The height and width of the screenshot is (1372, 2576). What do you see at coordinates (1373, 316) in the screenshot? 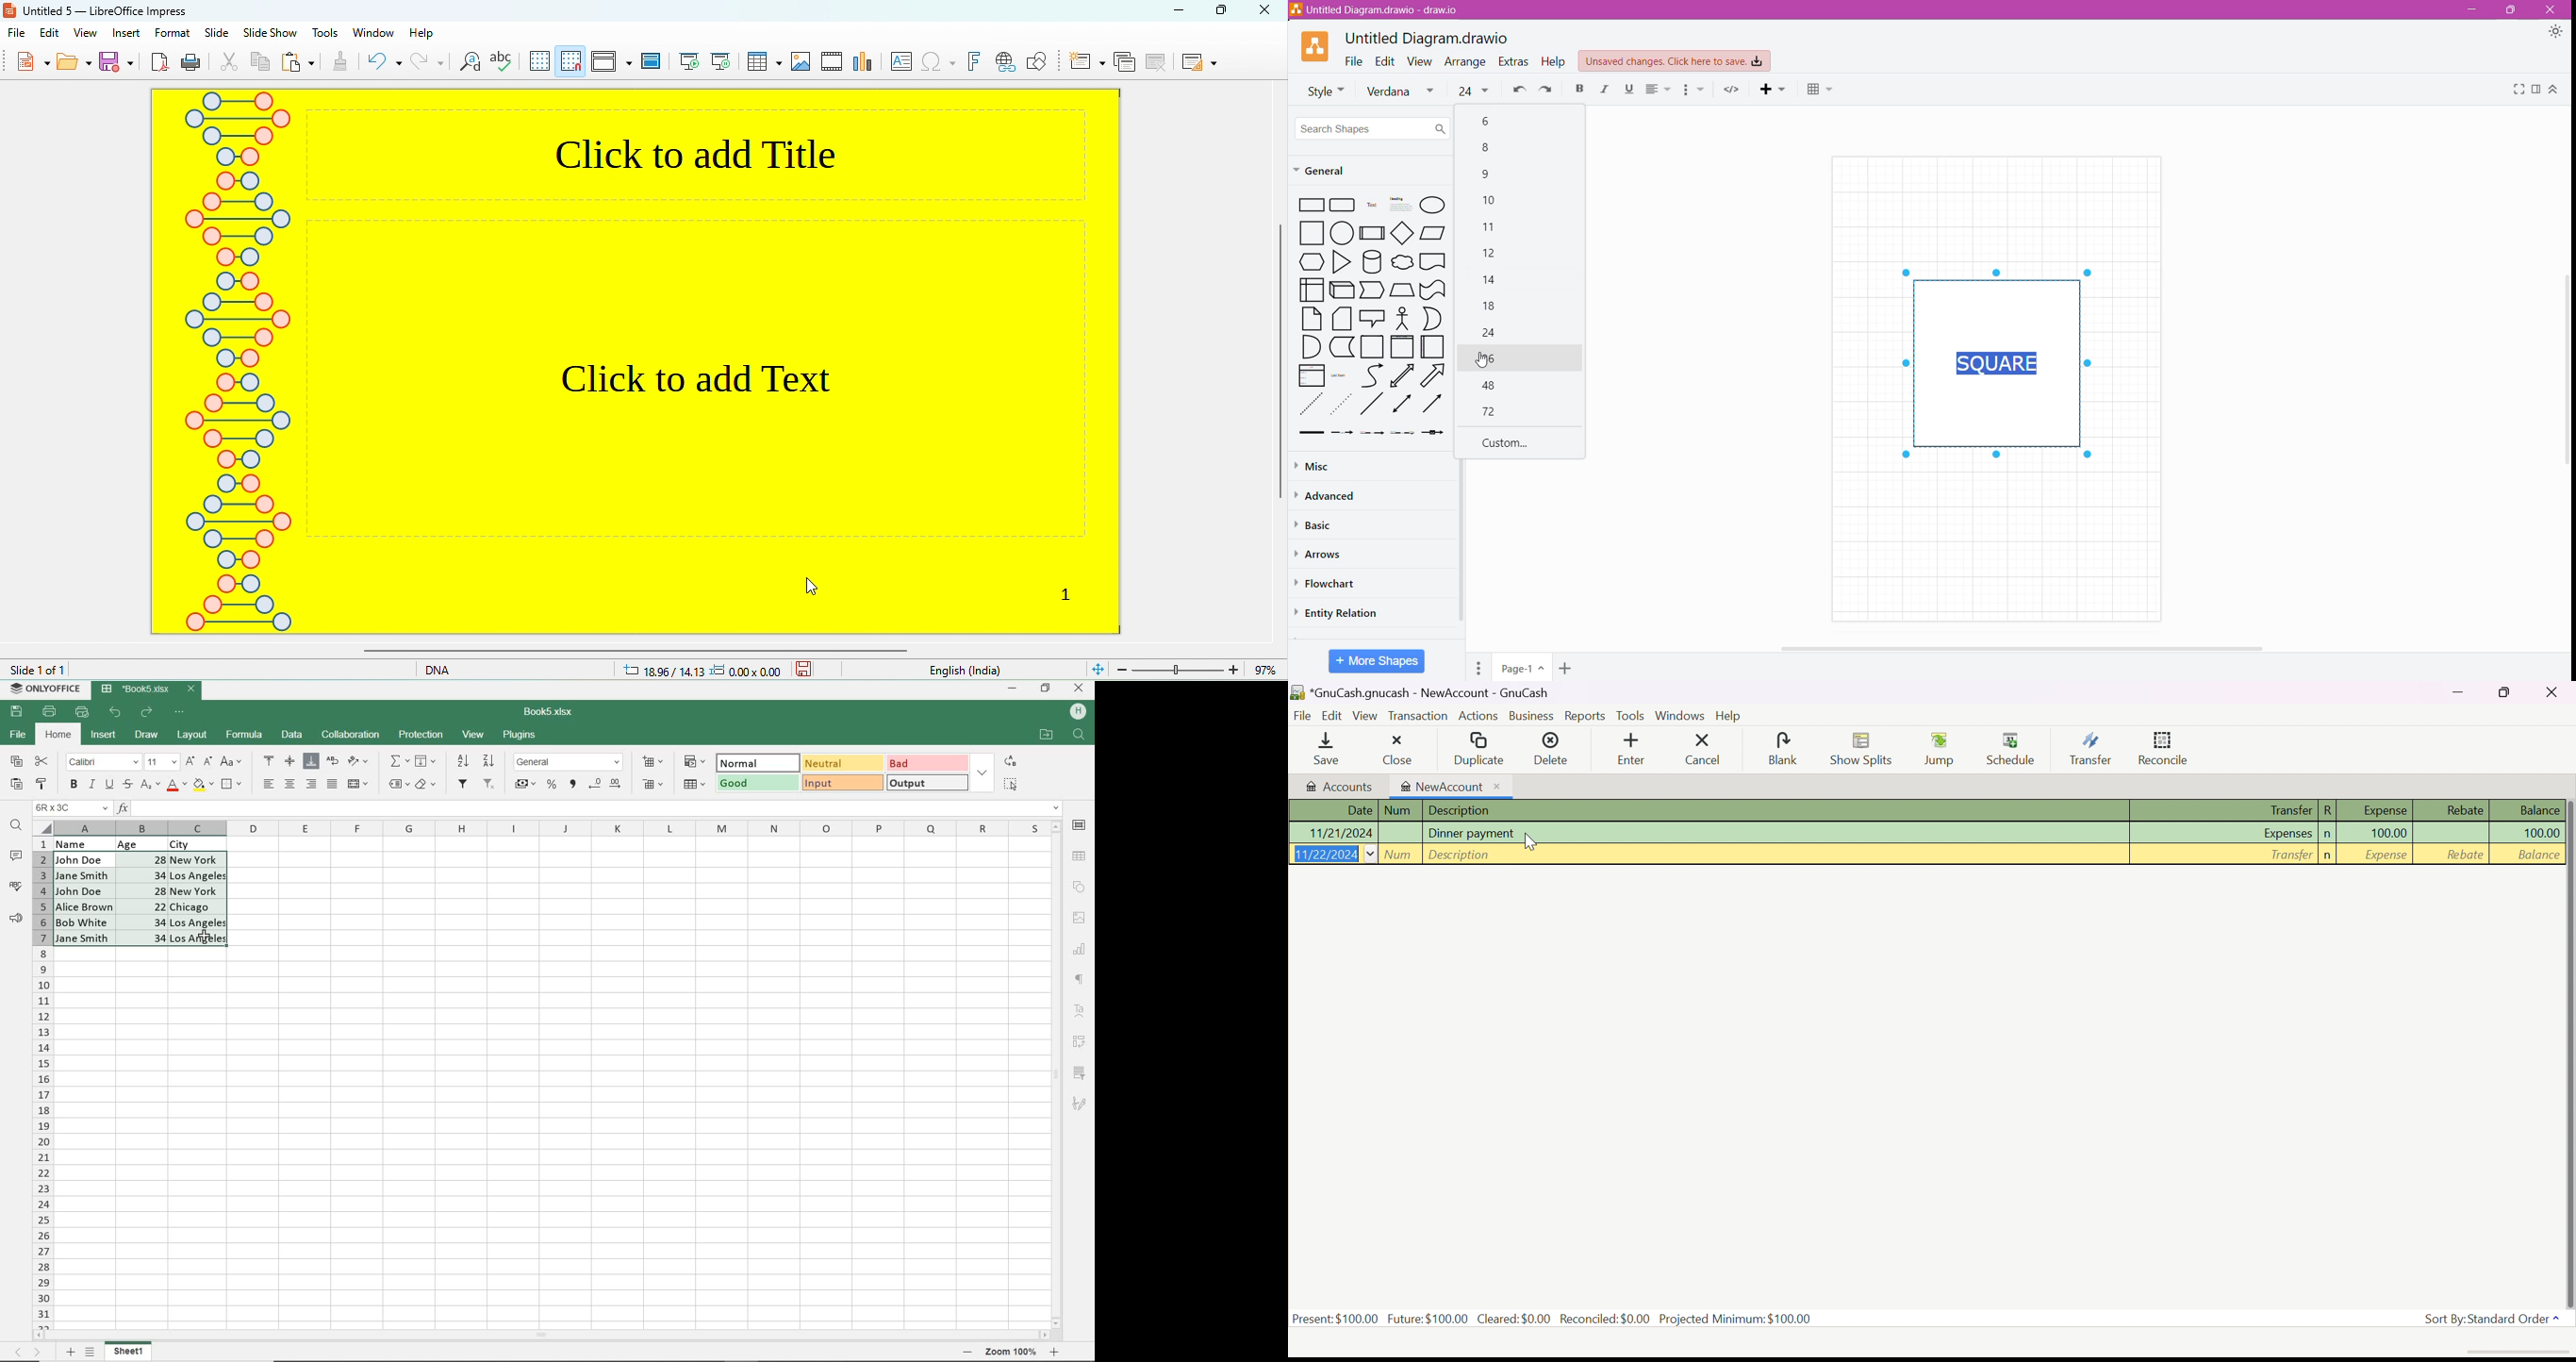
I see `Speech Bubble` at bounding box center [1373, 316].